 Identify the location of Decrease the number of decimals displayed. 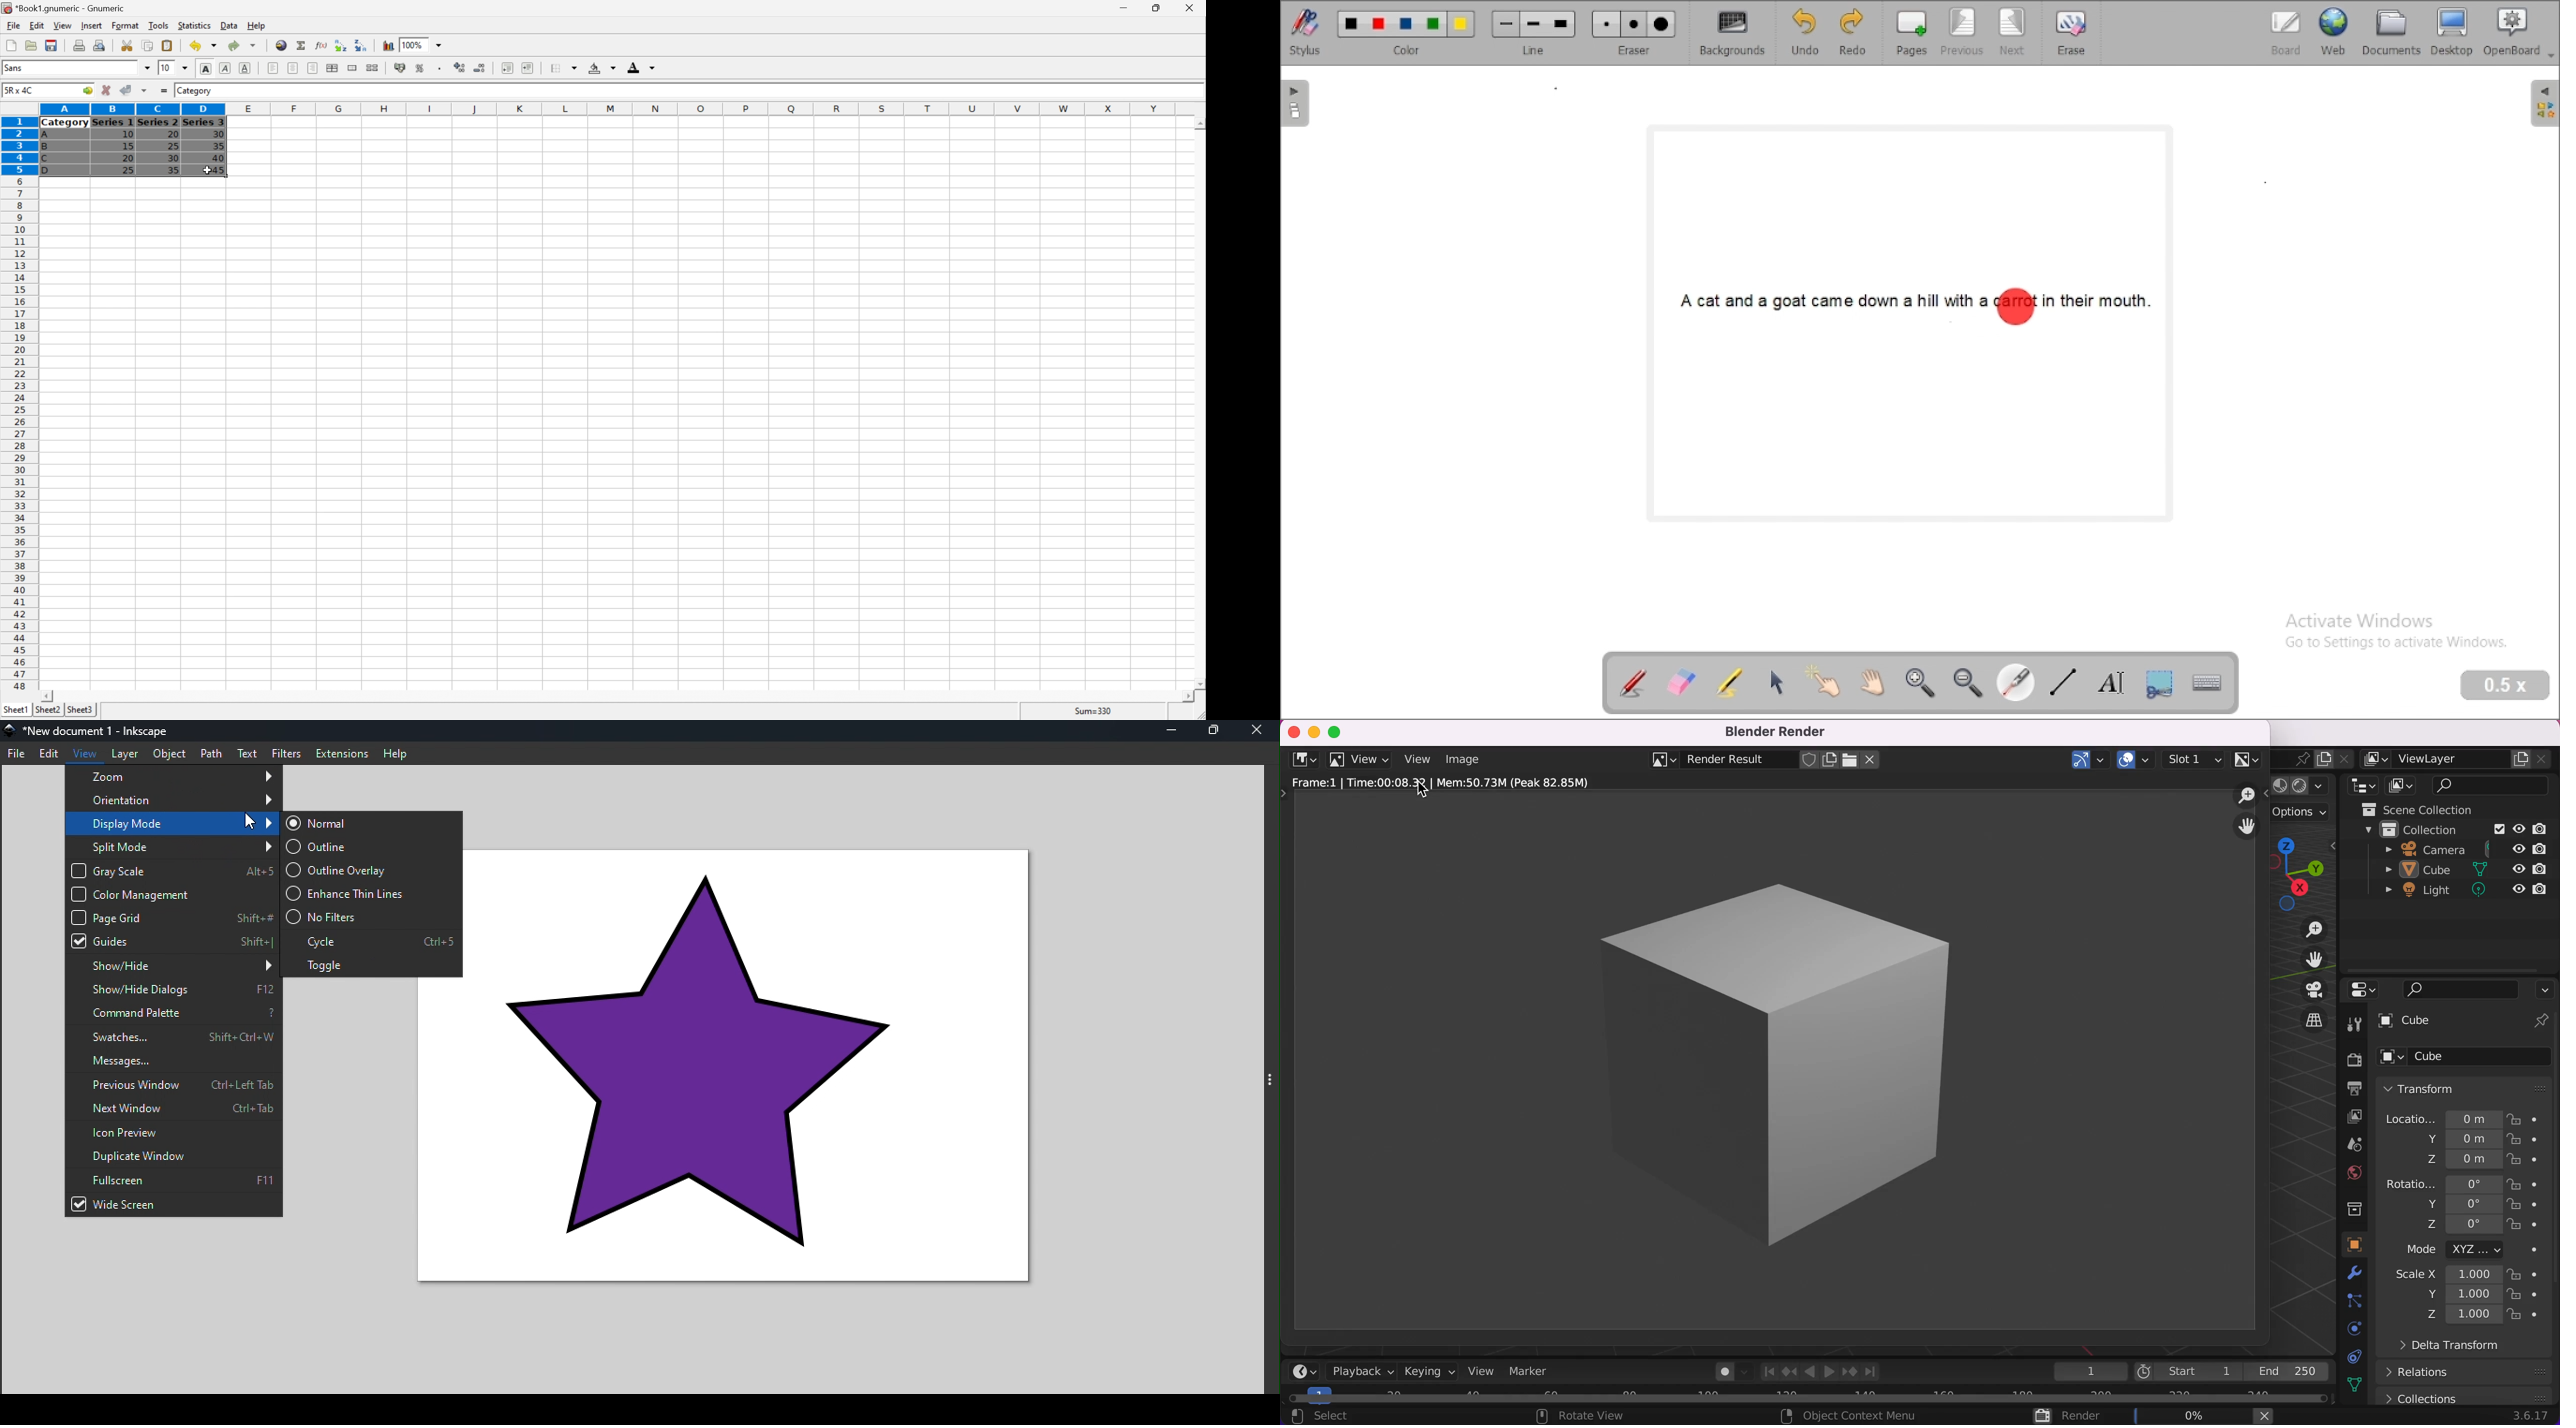
(479, 66).